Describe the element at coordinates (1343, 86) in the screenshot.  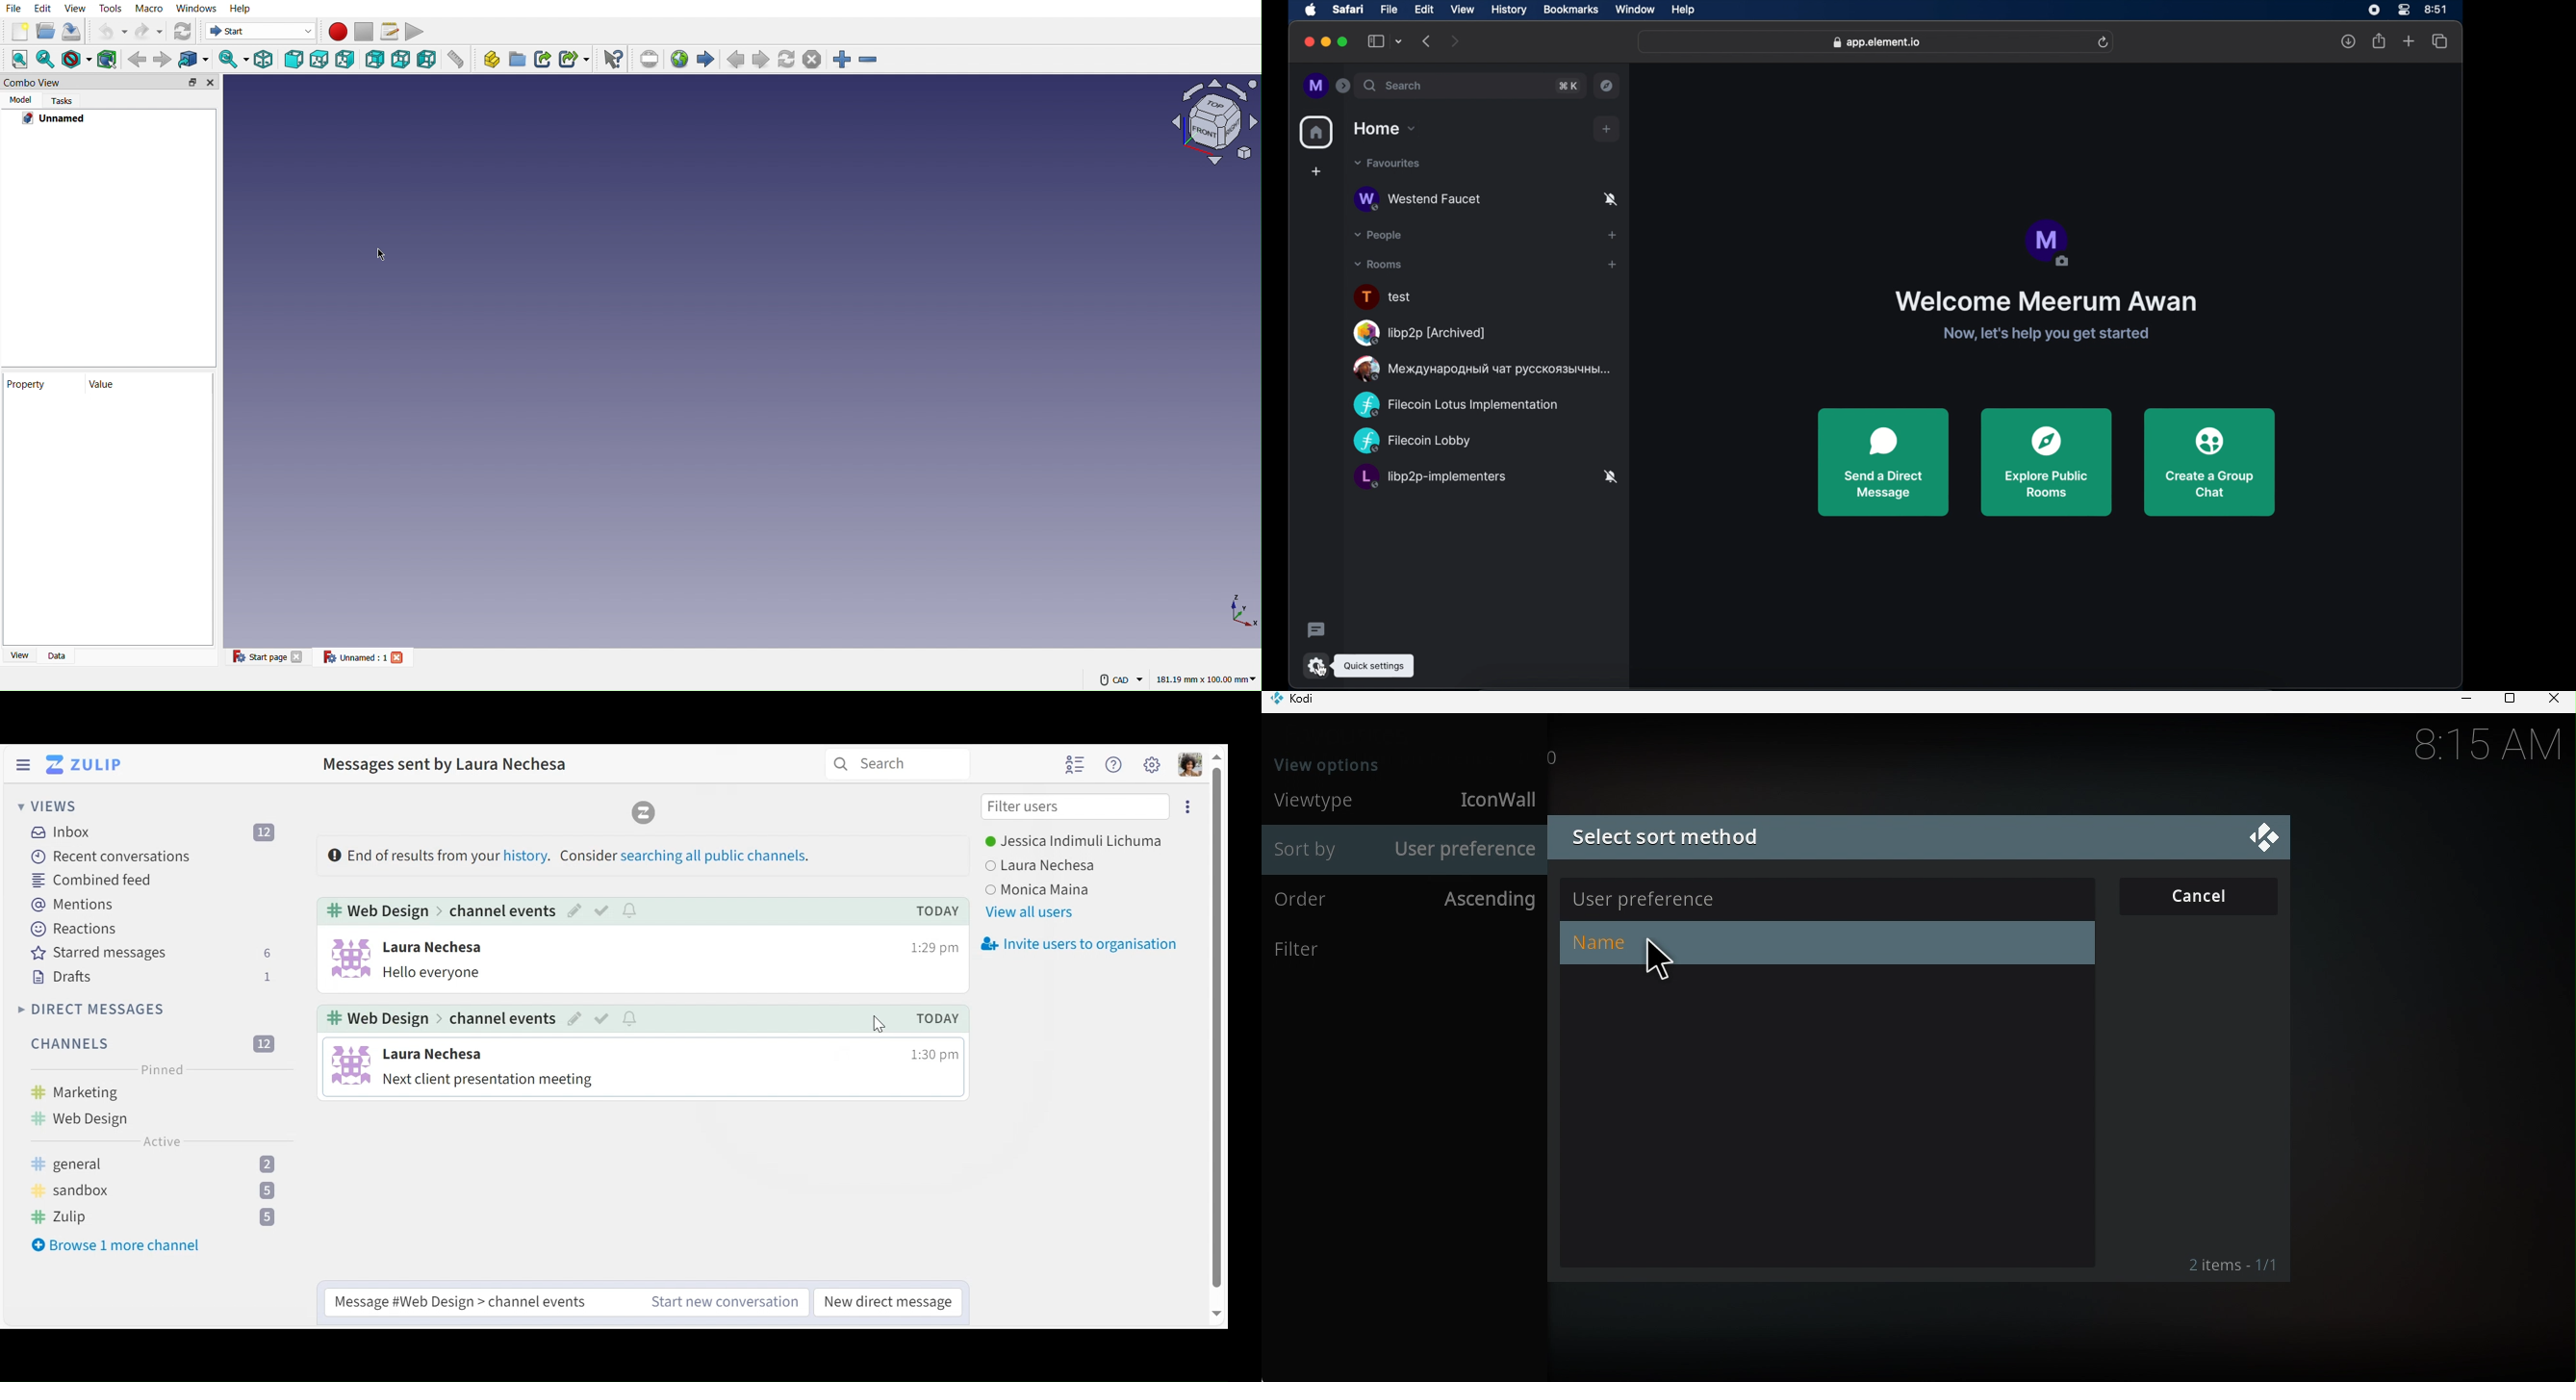
I see `expand` at that location.